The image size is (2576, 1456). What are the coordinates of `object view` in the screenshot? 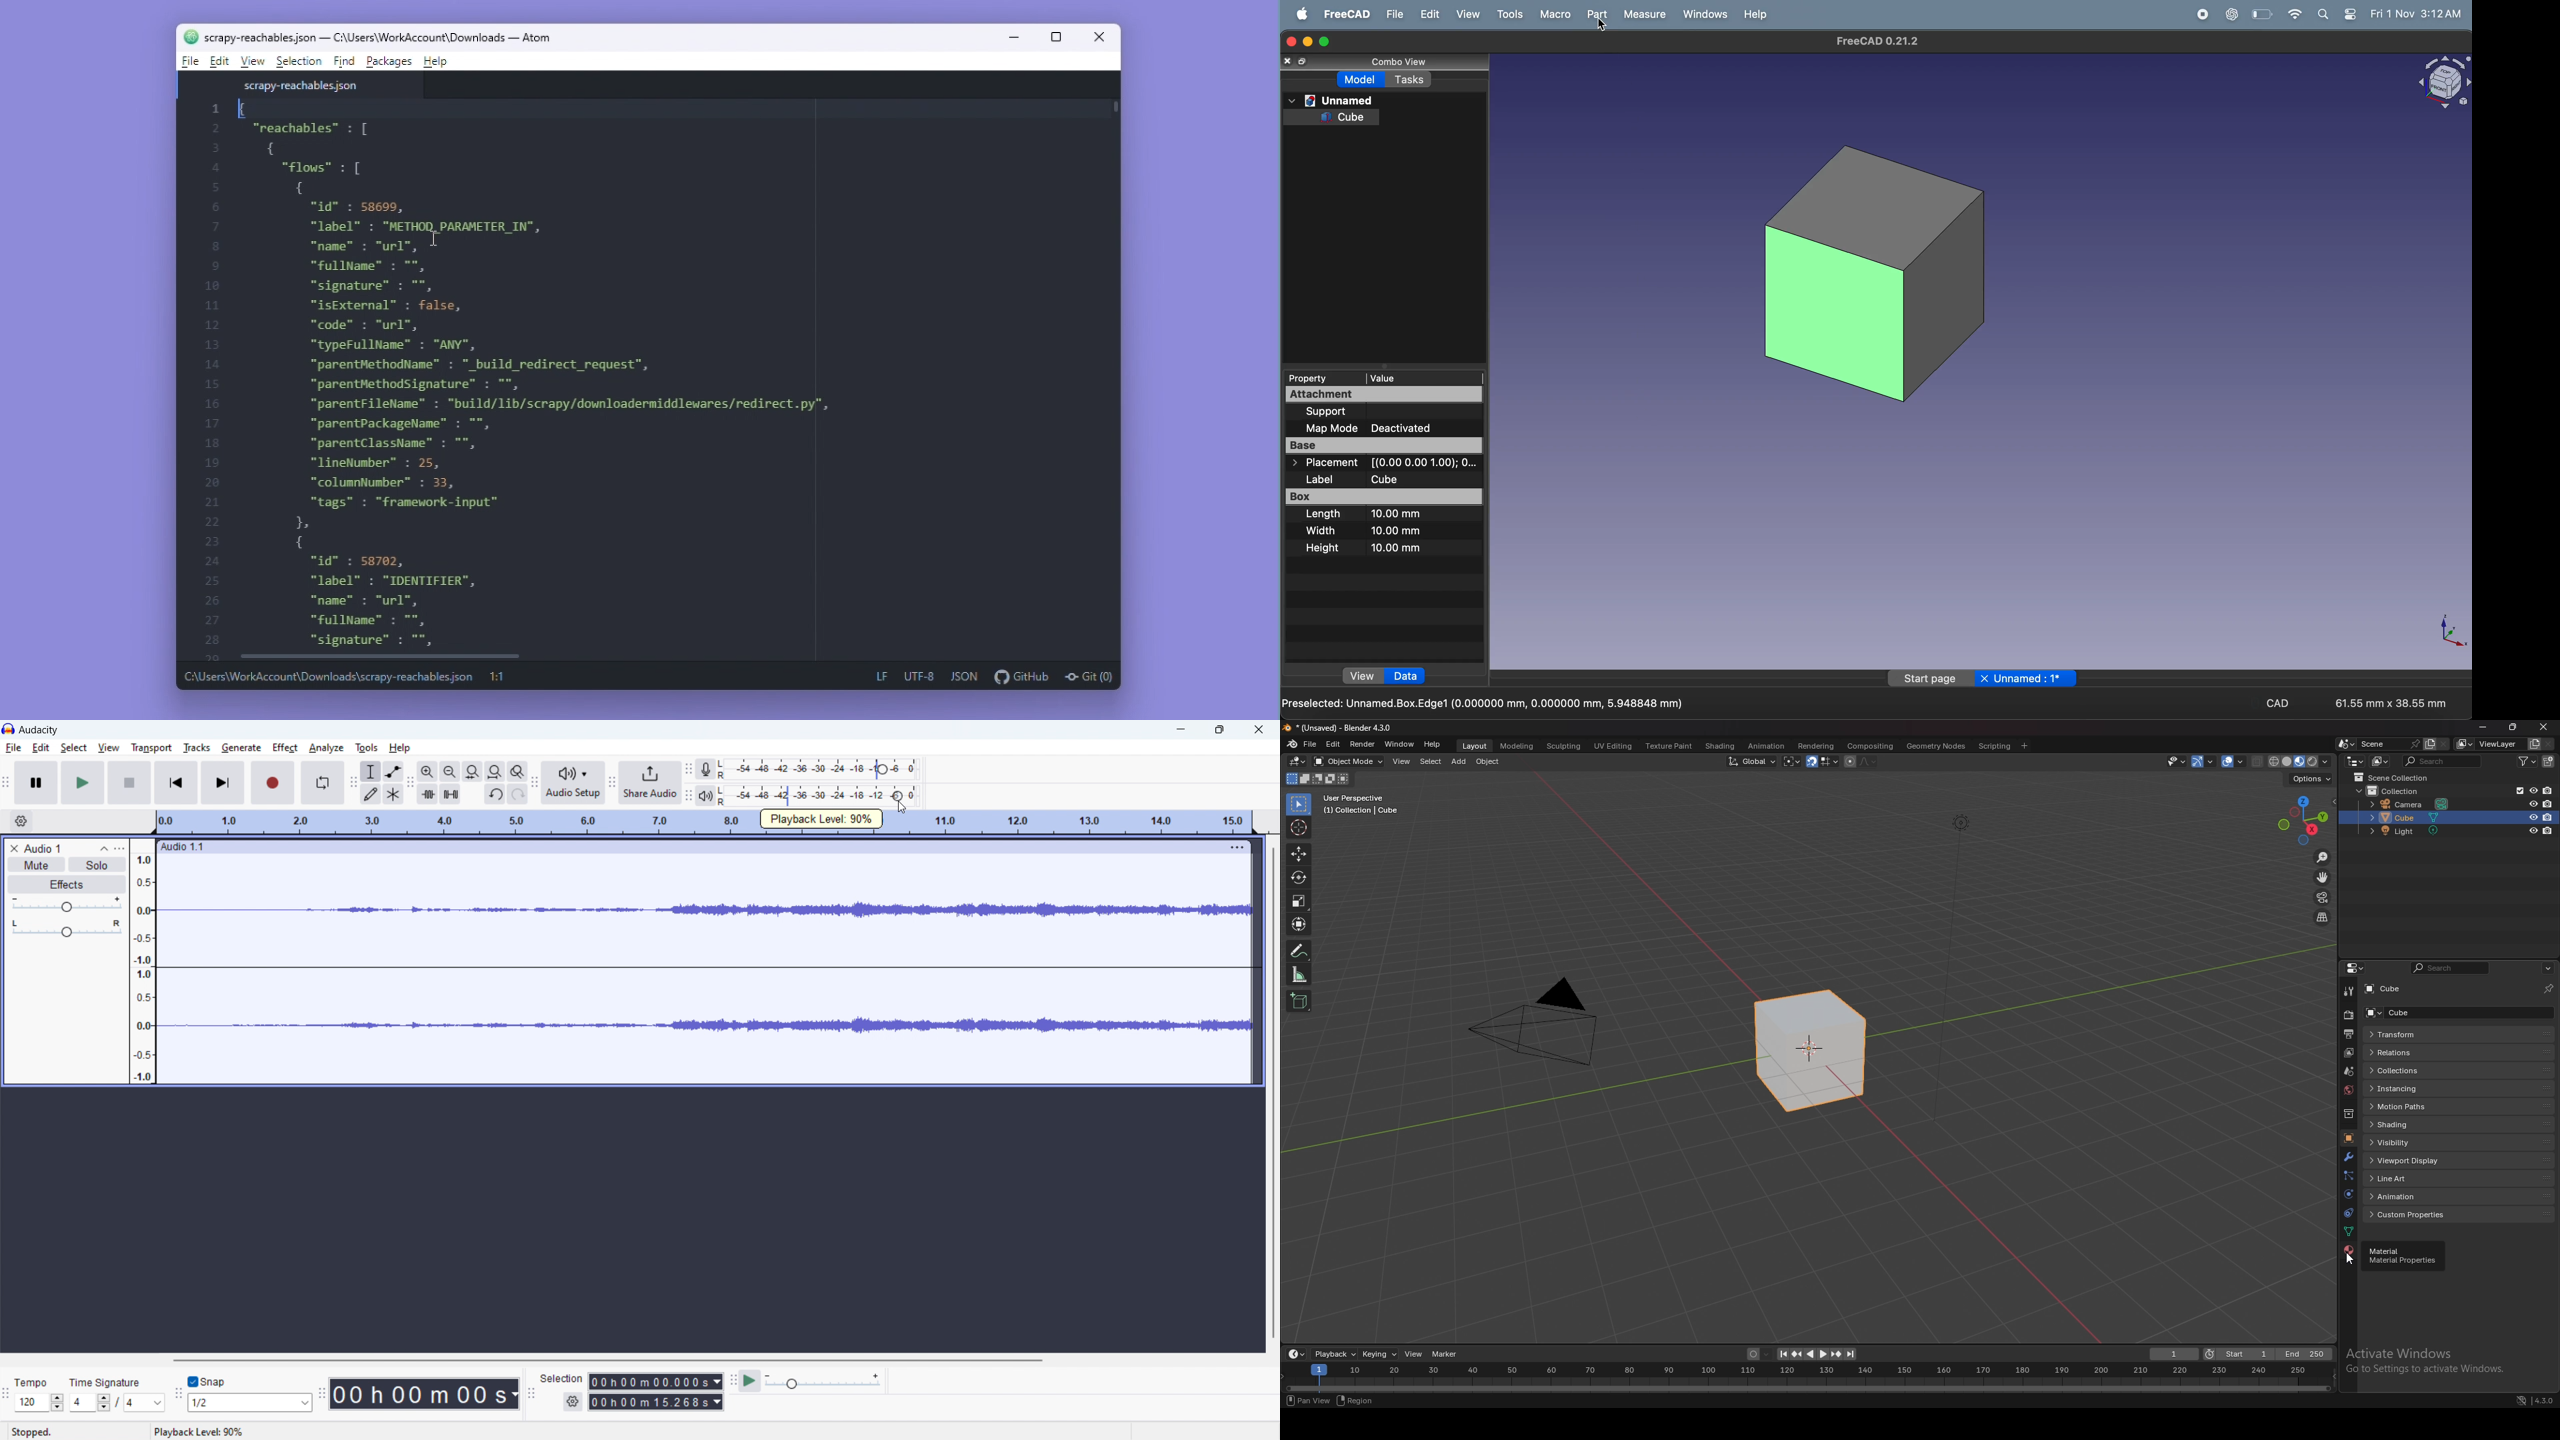 It's located at (2442, 85).